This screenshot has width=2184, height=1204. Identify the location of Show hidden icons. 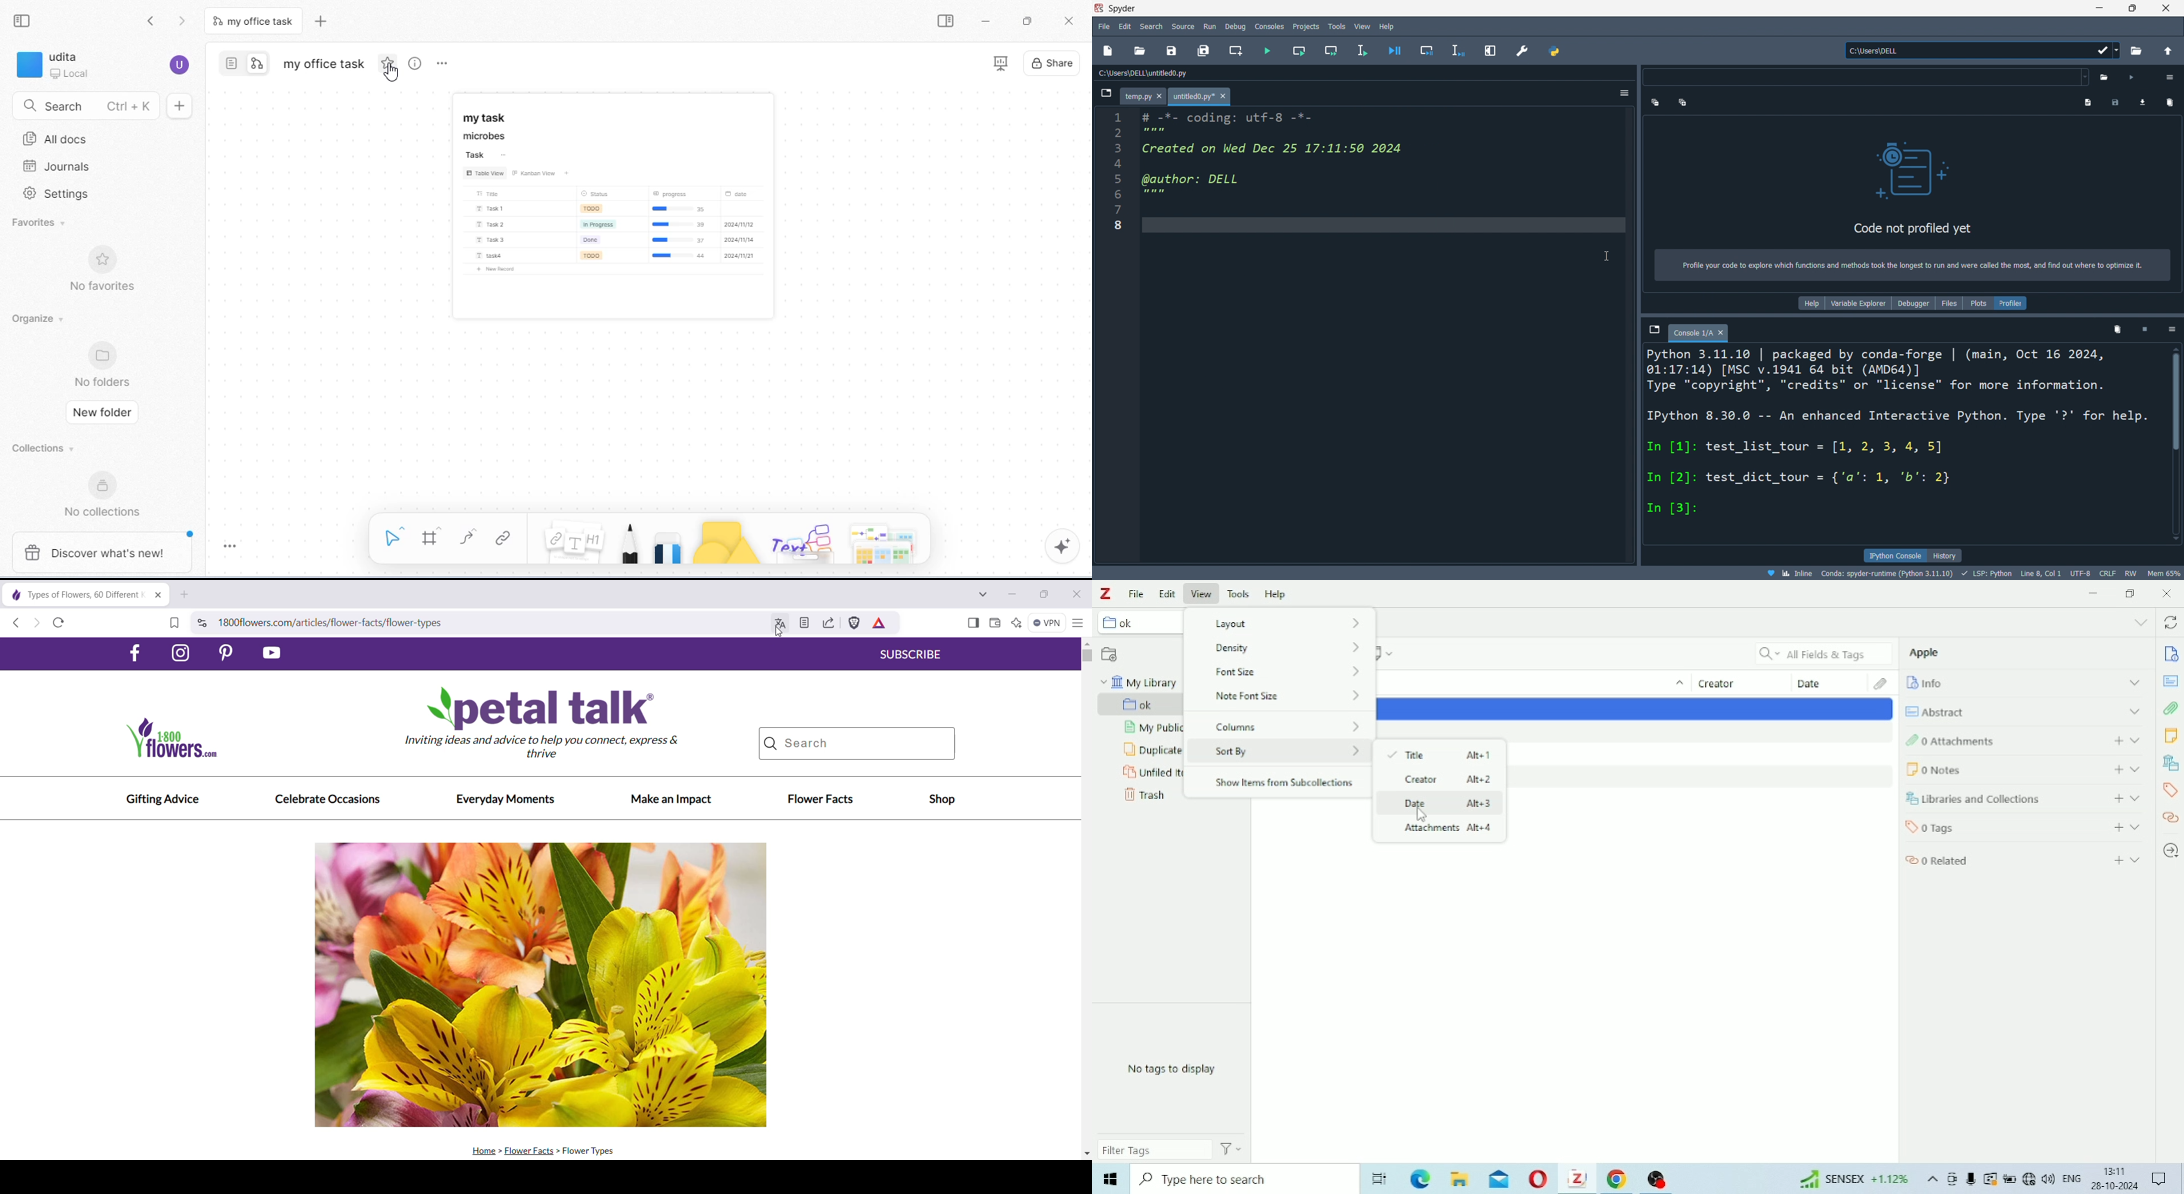
(1931, 1181).